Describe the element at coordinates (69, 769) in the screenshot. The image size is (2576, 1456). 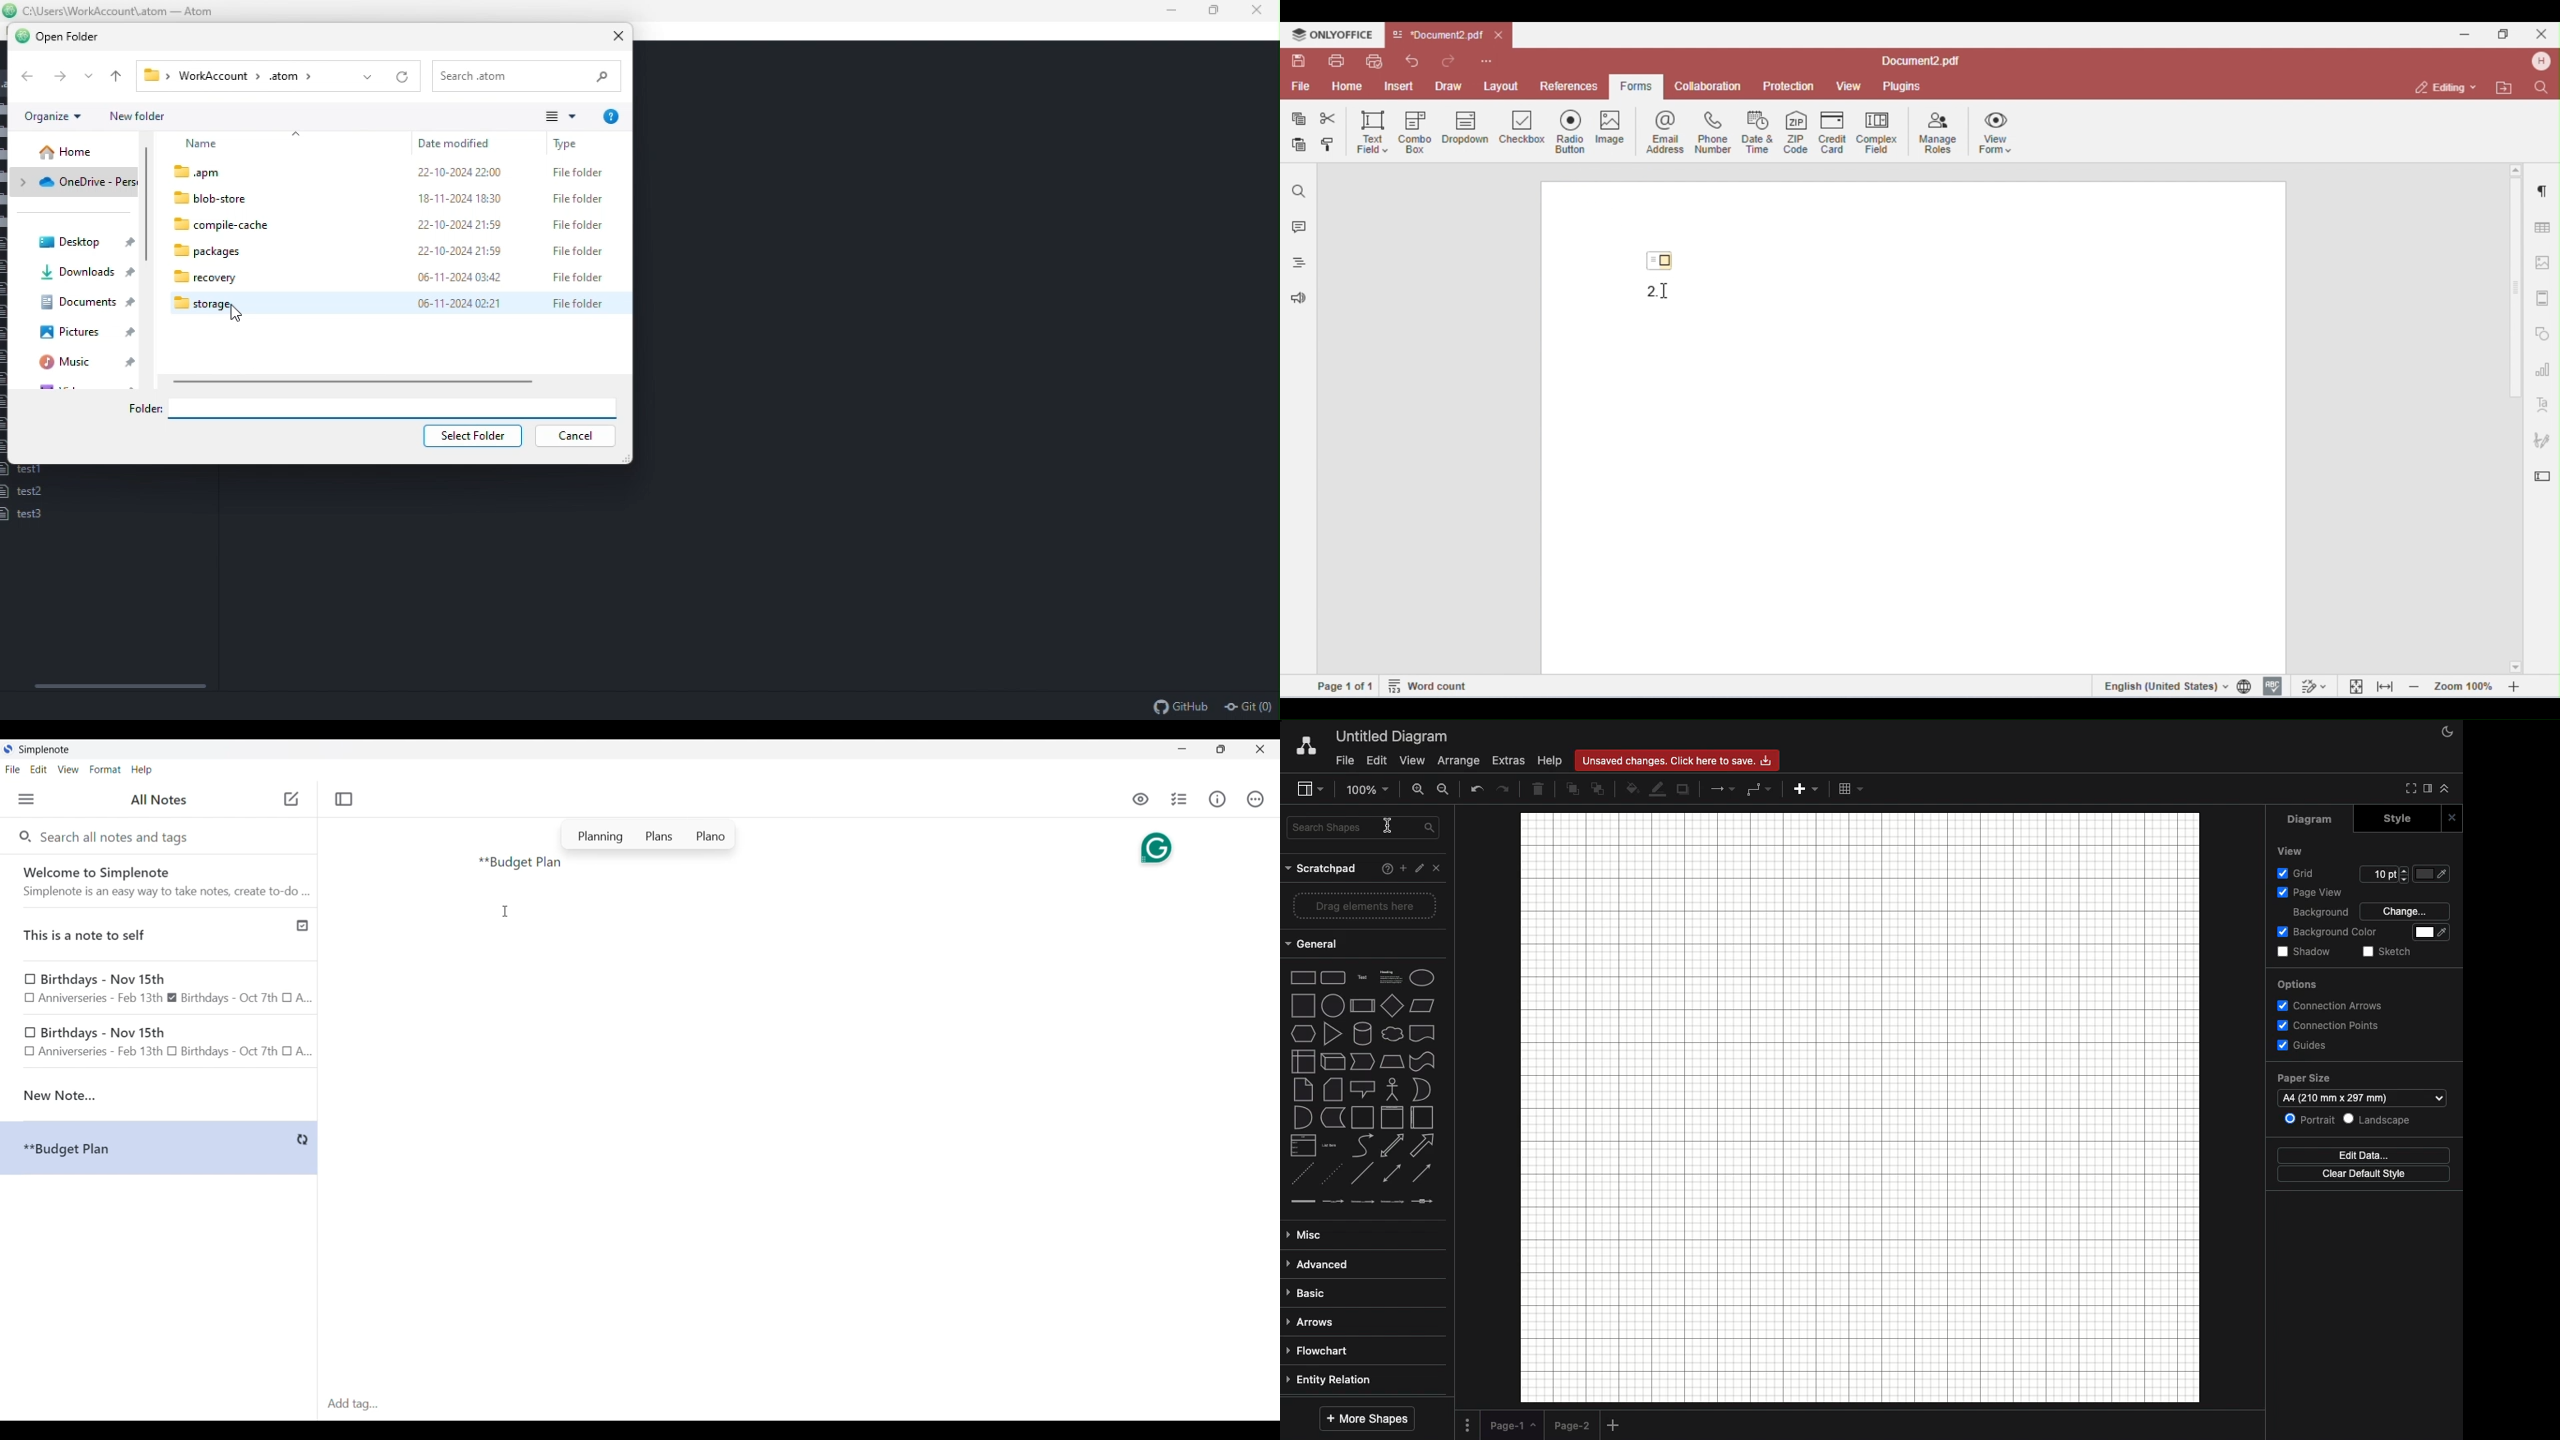
I see `View menu` at that location.